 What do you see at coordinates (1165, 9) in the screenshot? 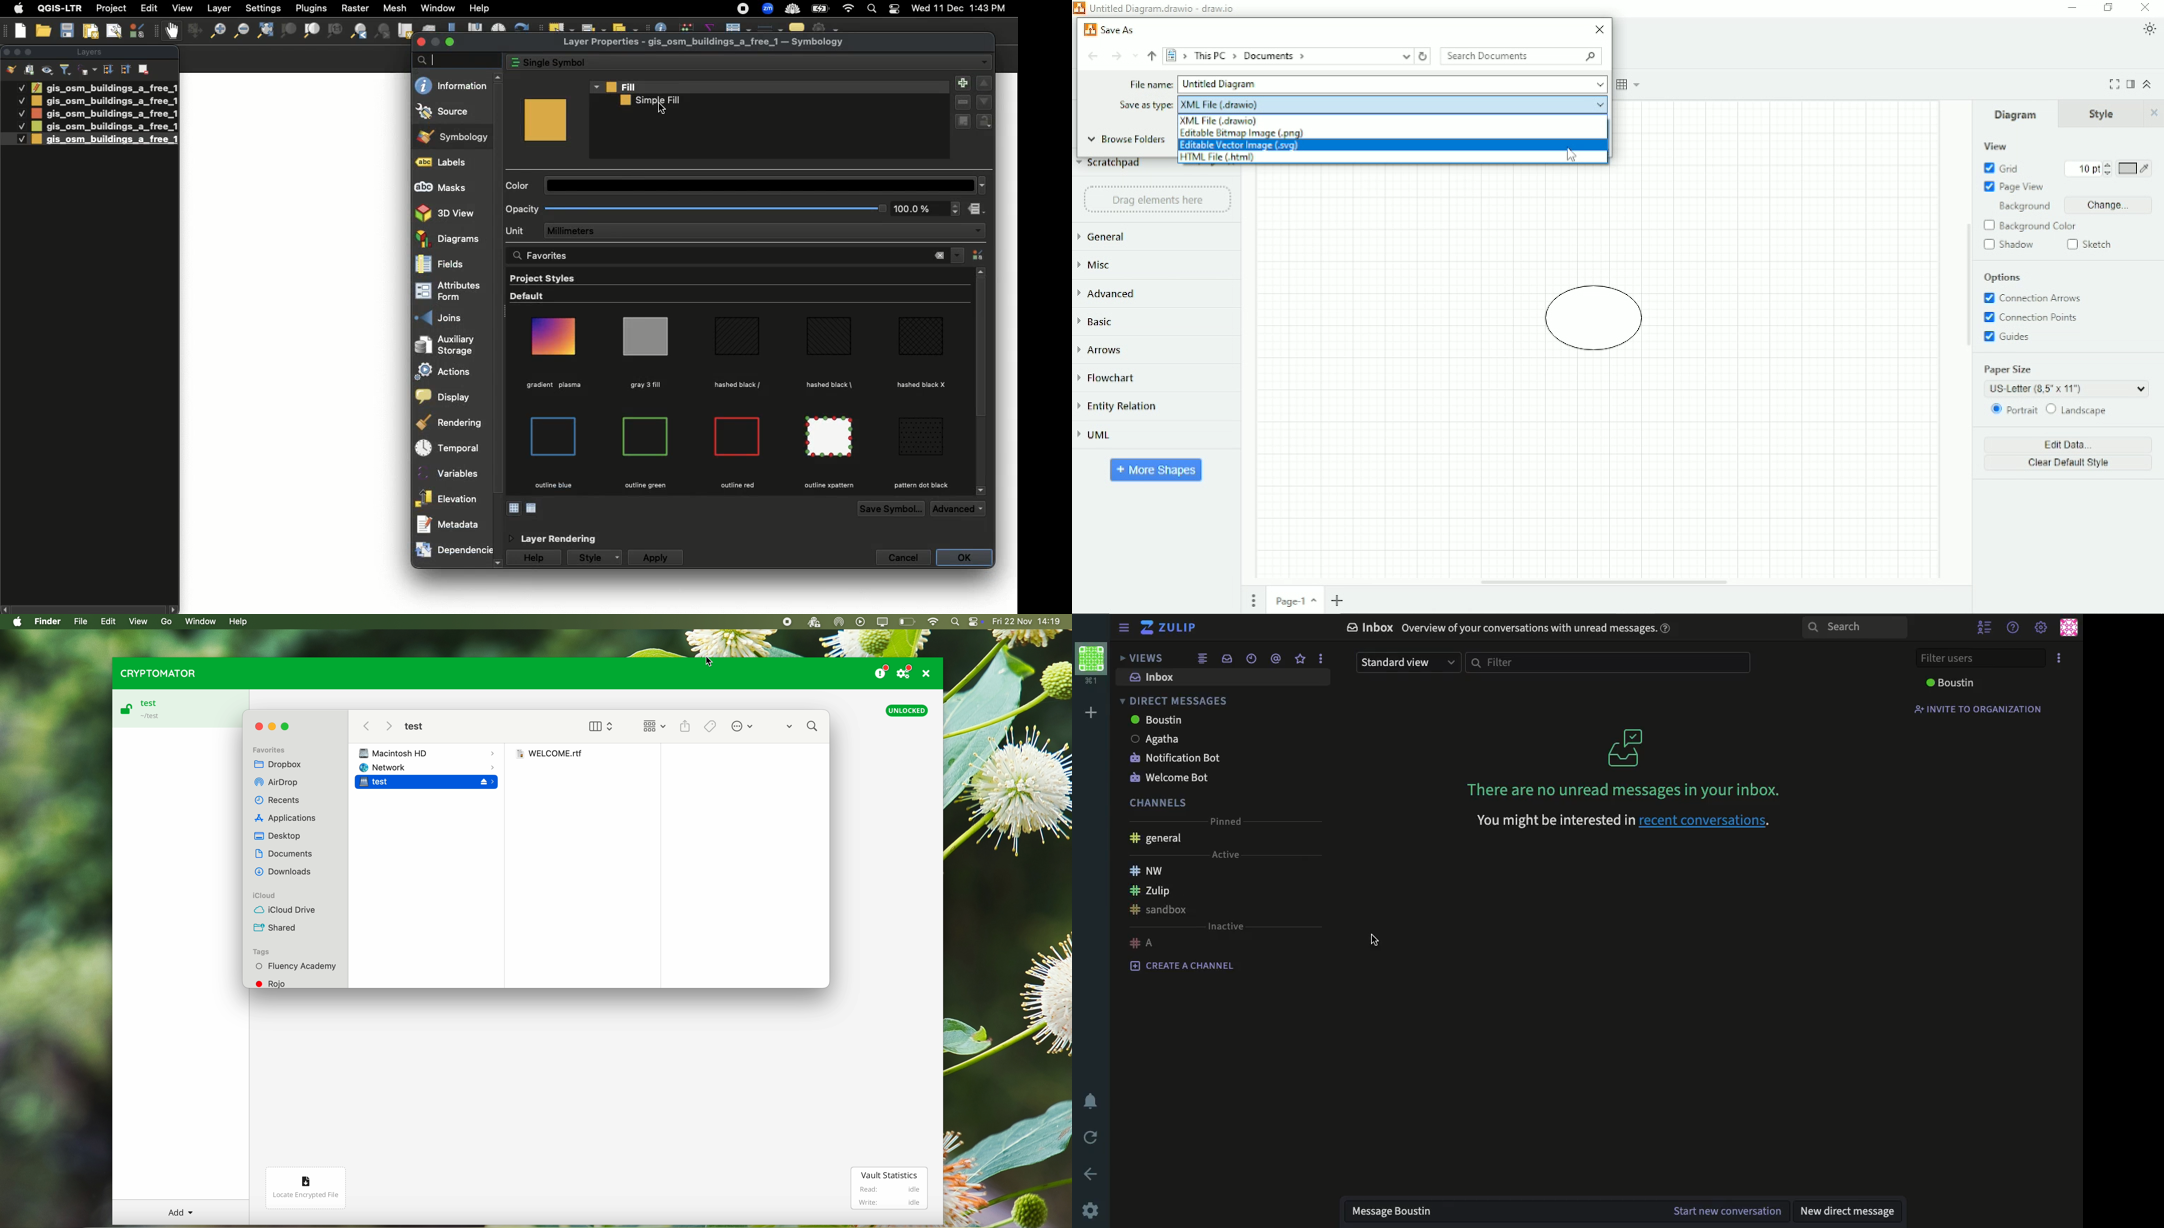
I see `Untitled Diagram.dawio - draw.io` at bounding box center [1165, 9].